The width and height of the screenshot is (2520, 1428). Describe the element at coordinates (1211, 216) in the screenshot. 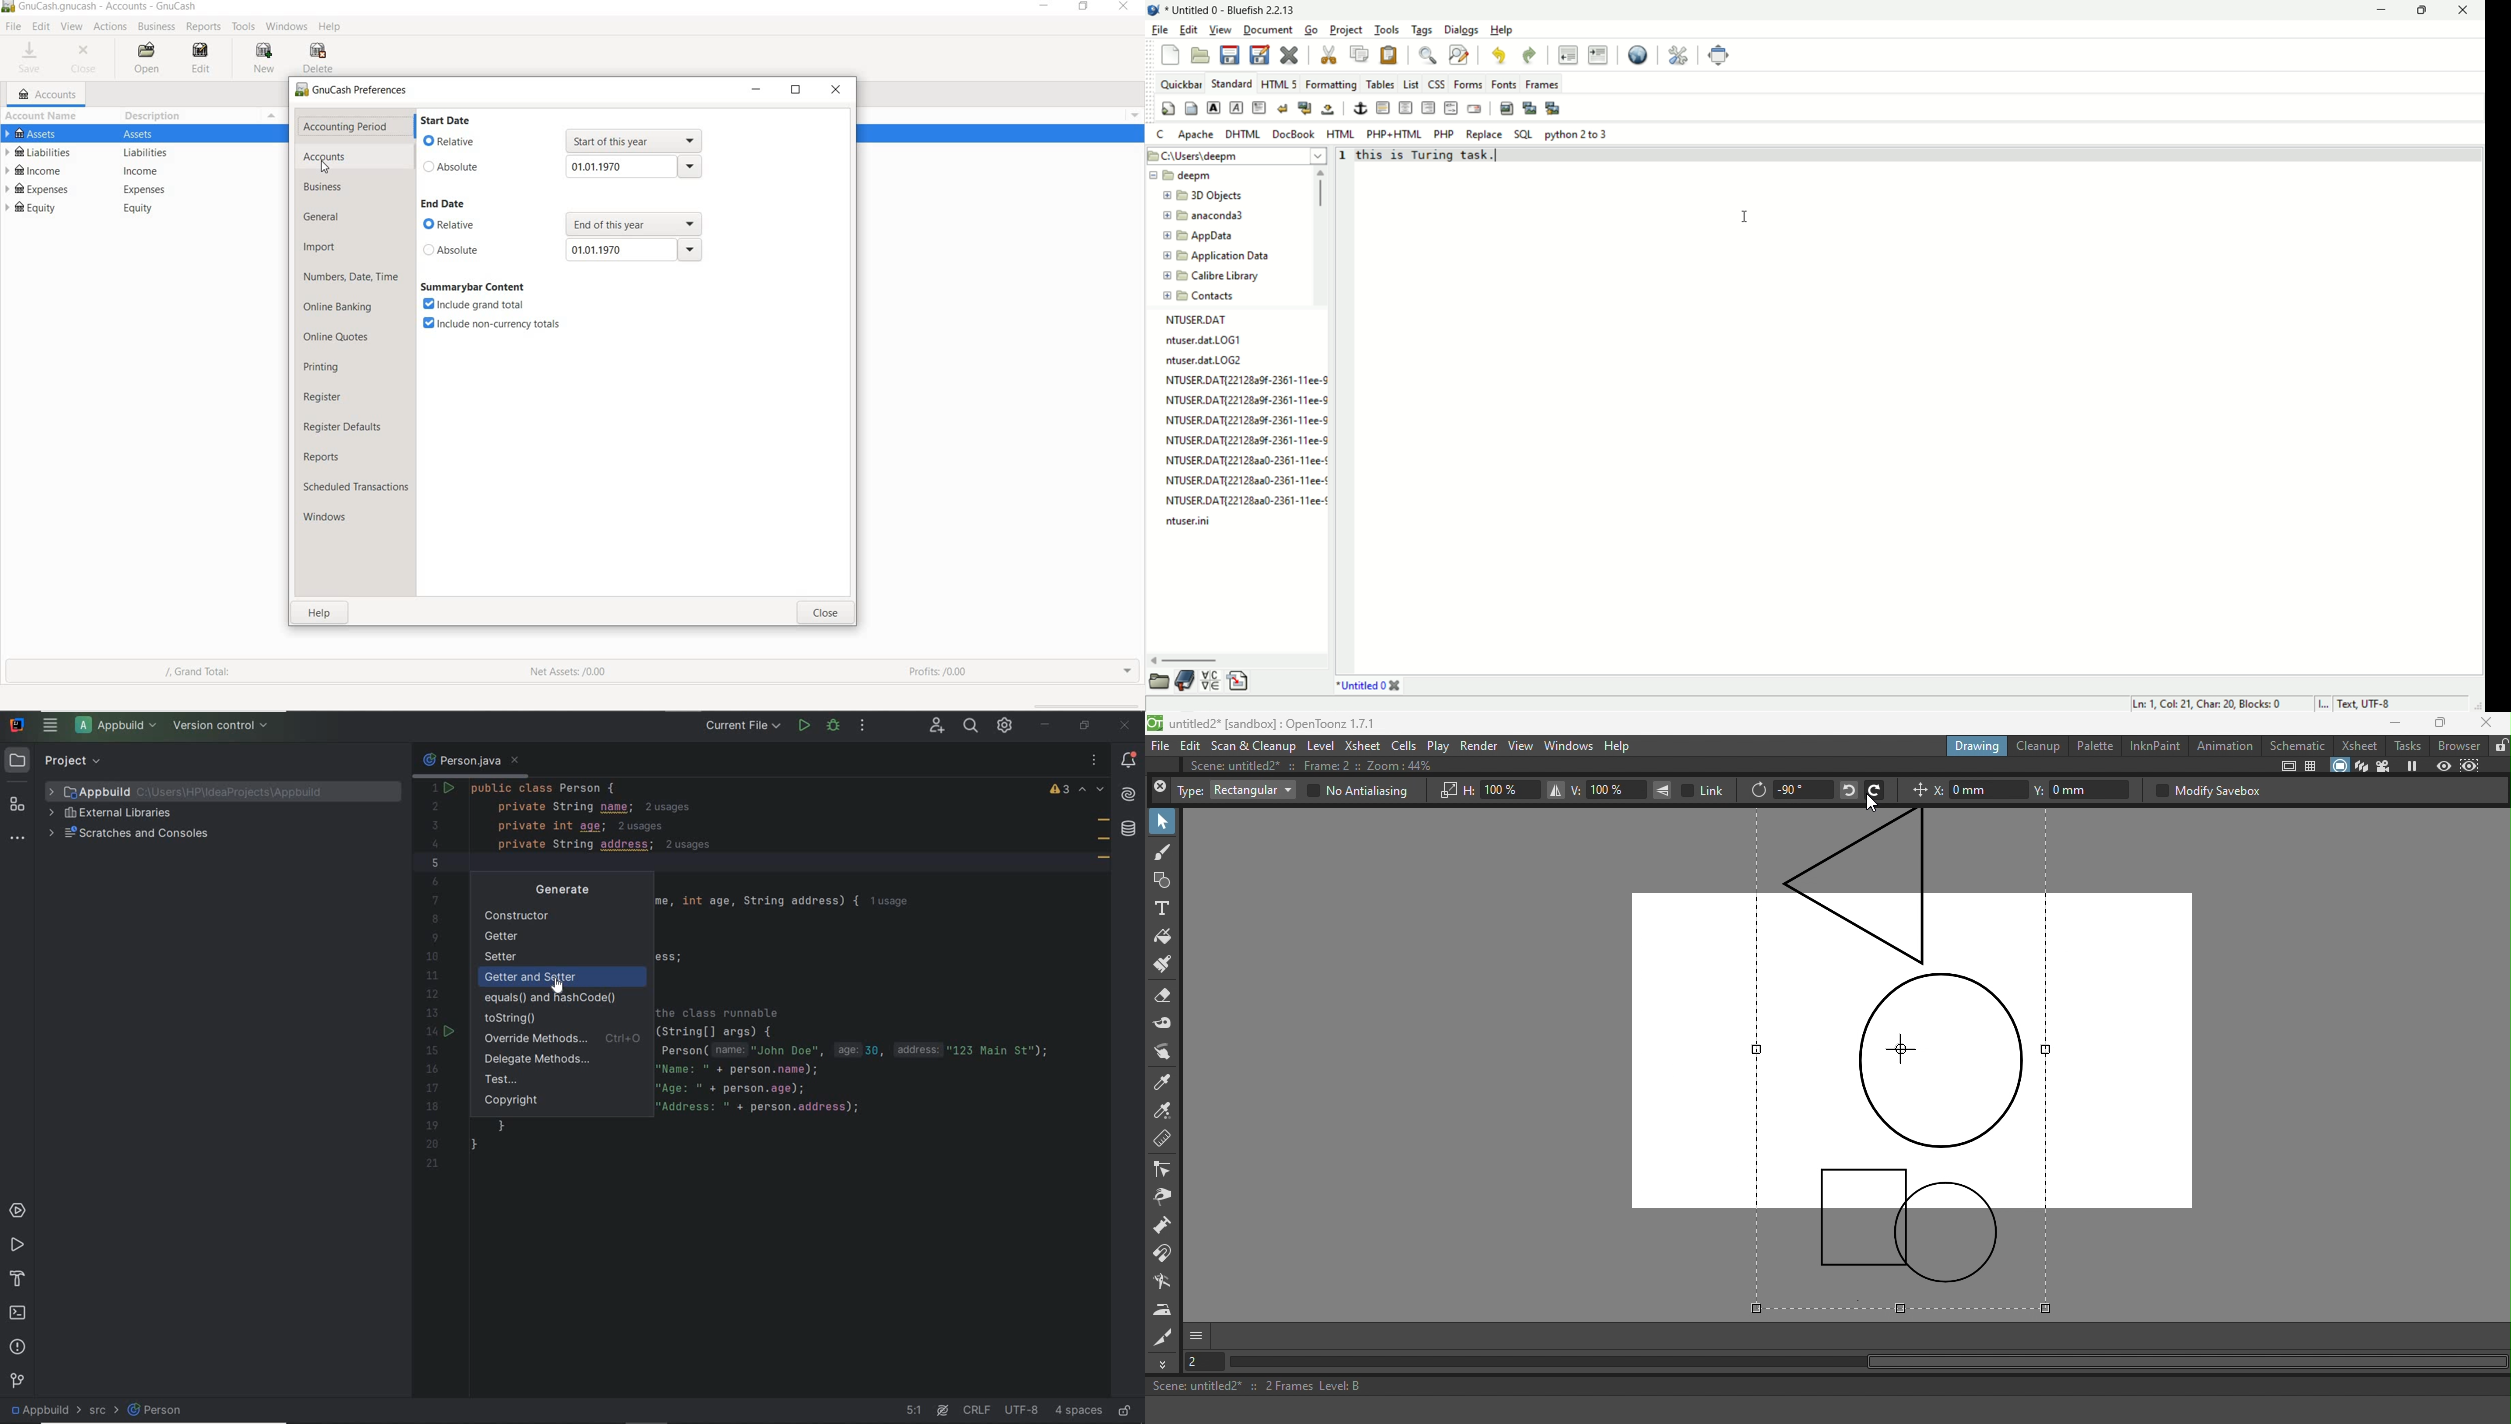

I see `folder name` at that location.